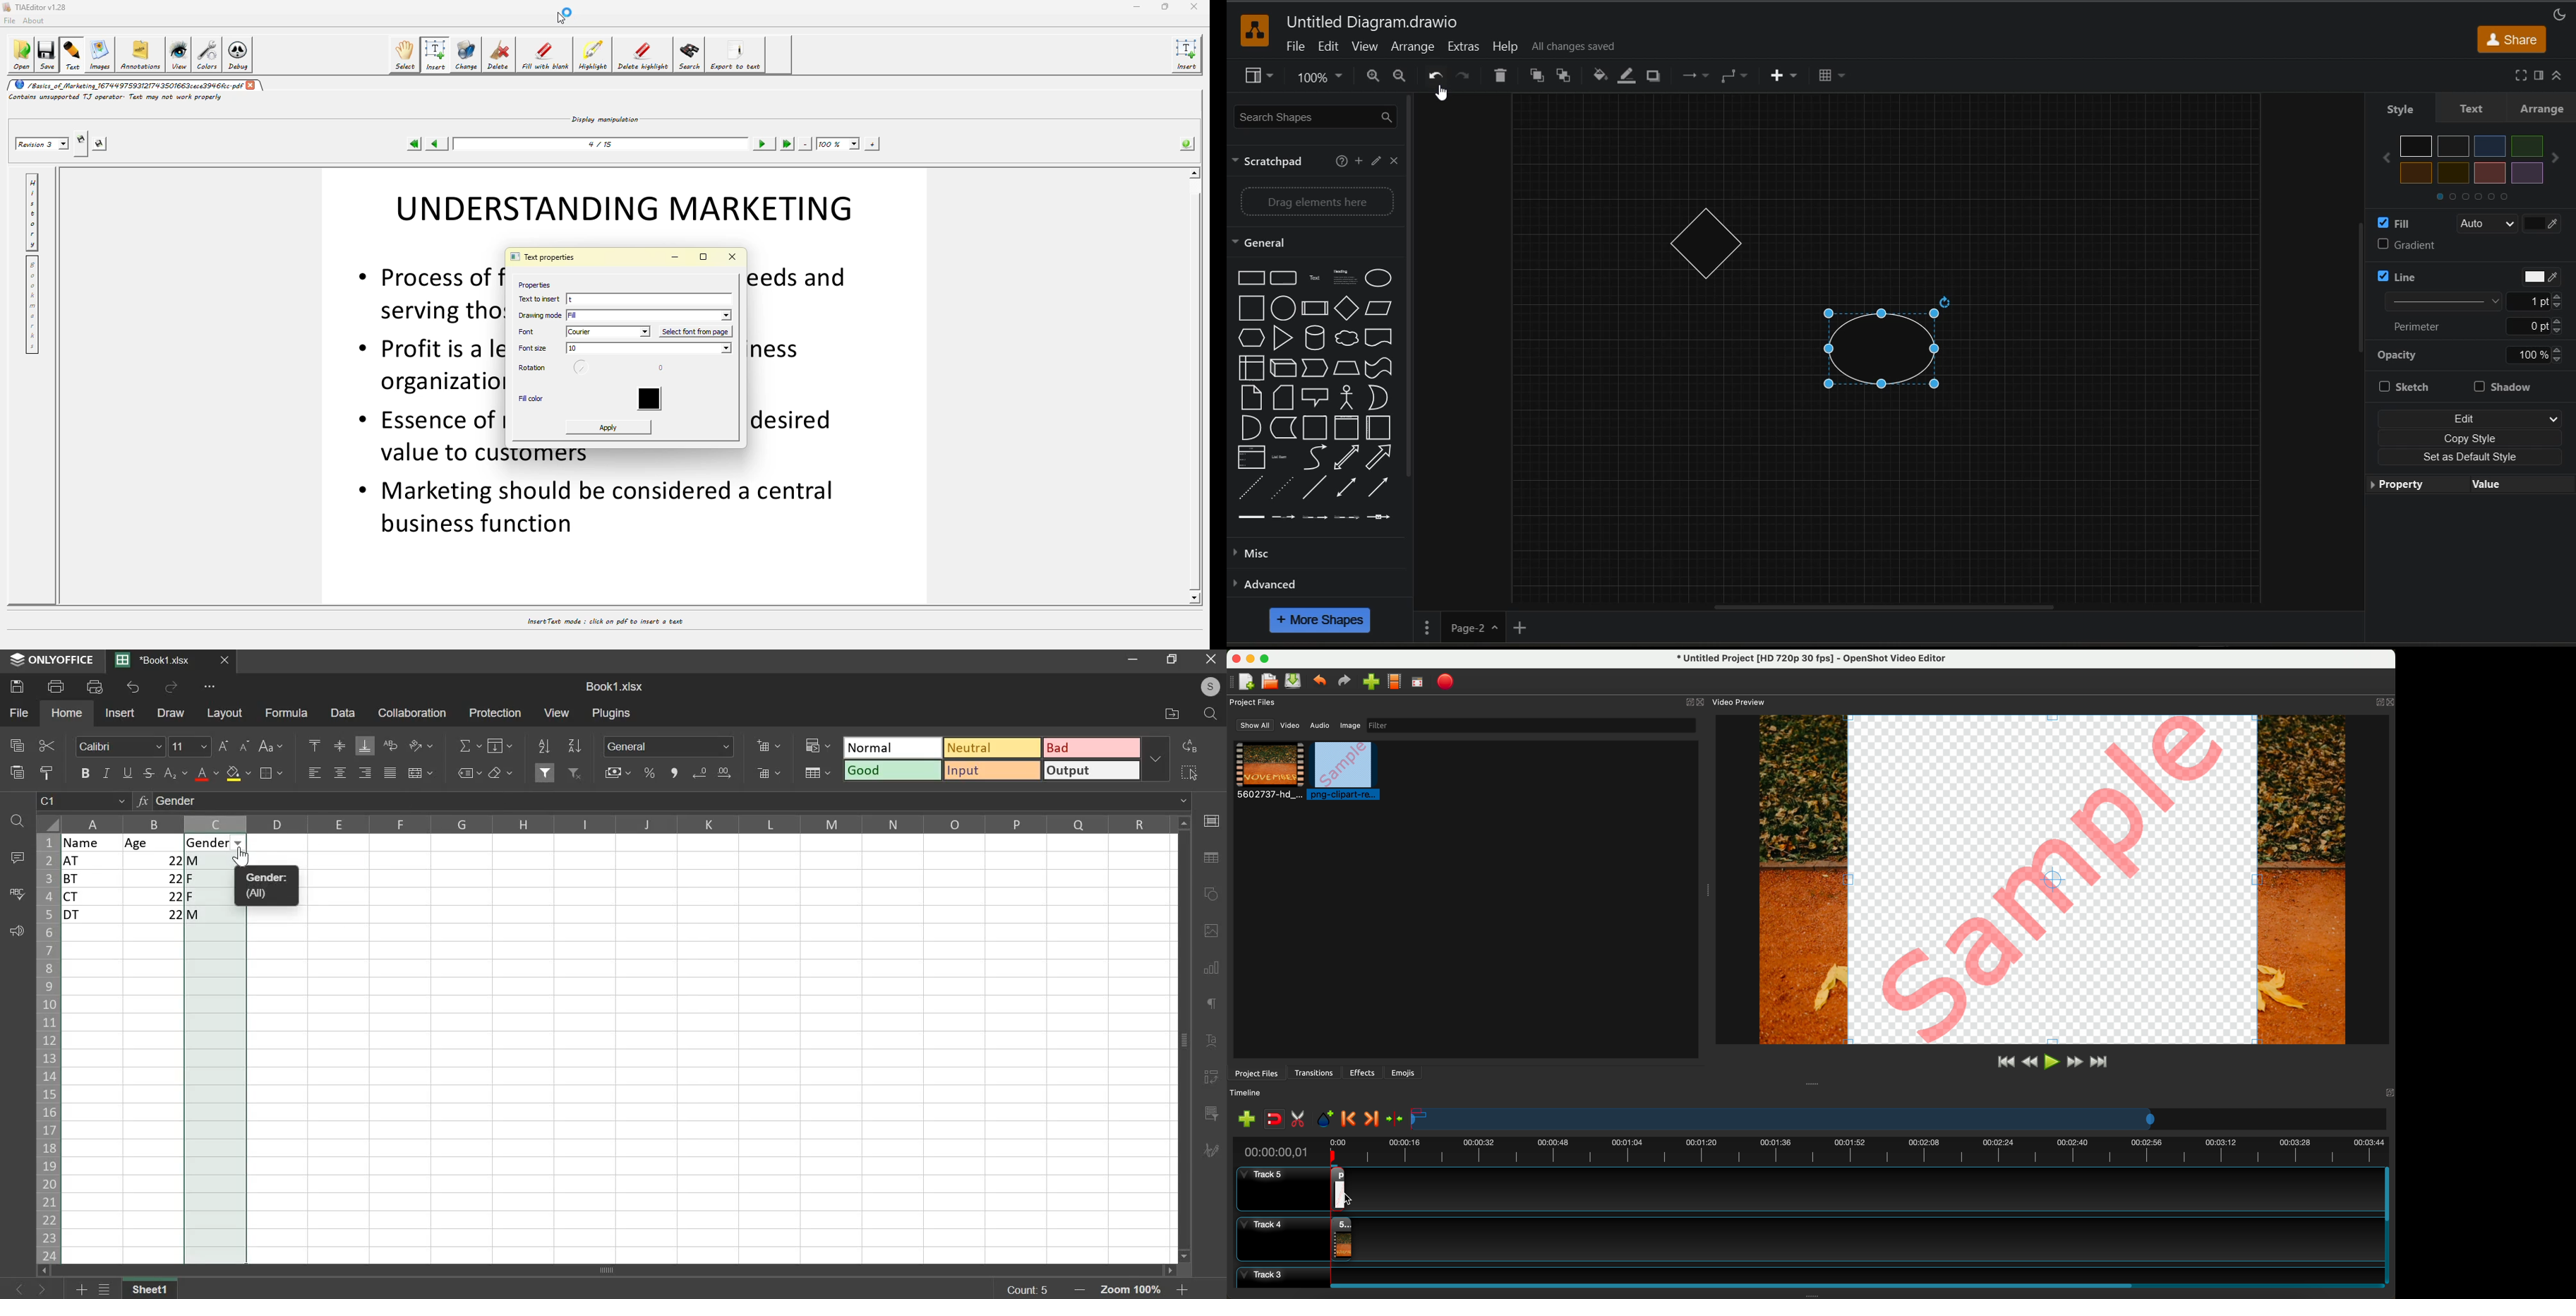  Describe the element at coordinates (1211, 688) in the screenshot. I see `profile` at that location.